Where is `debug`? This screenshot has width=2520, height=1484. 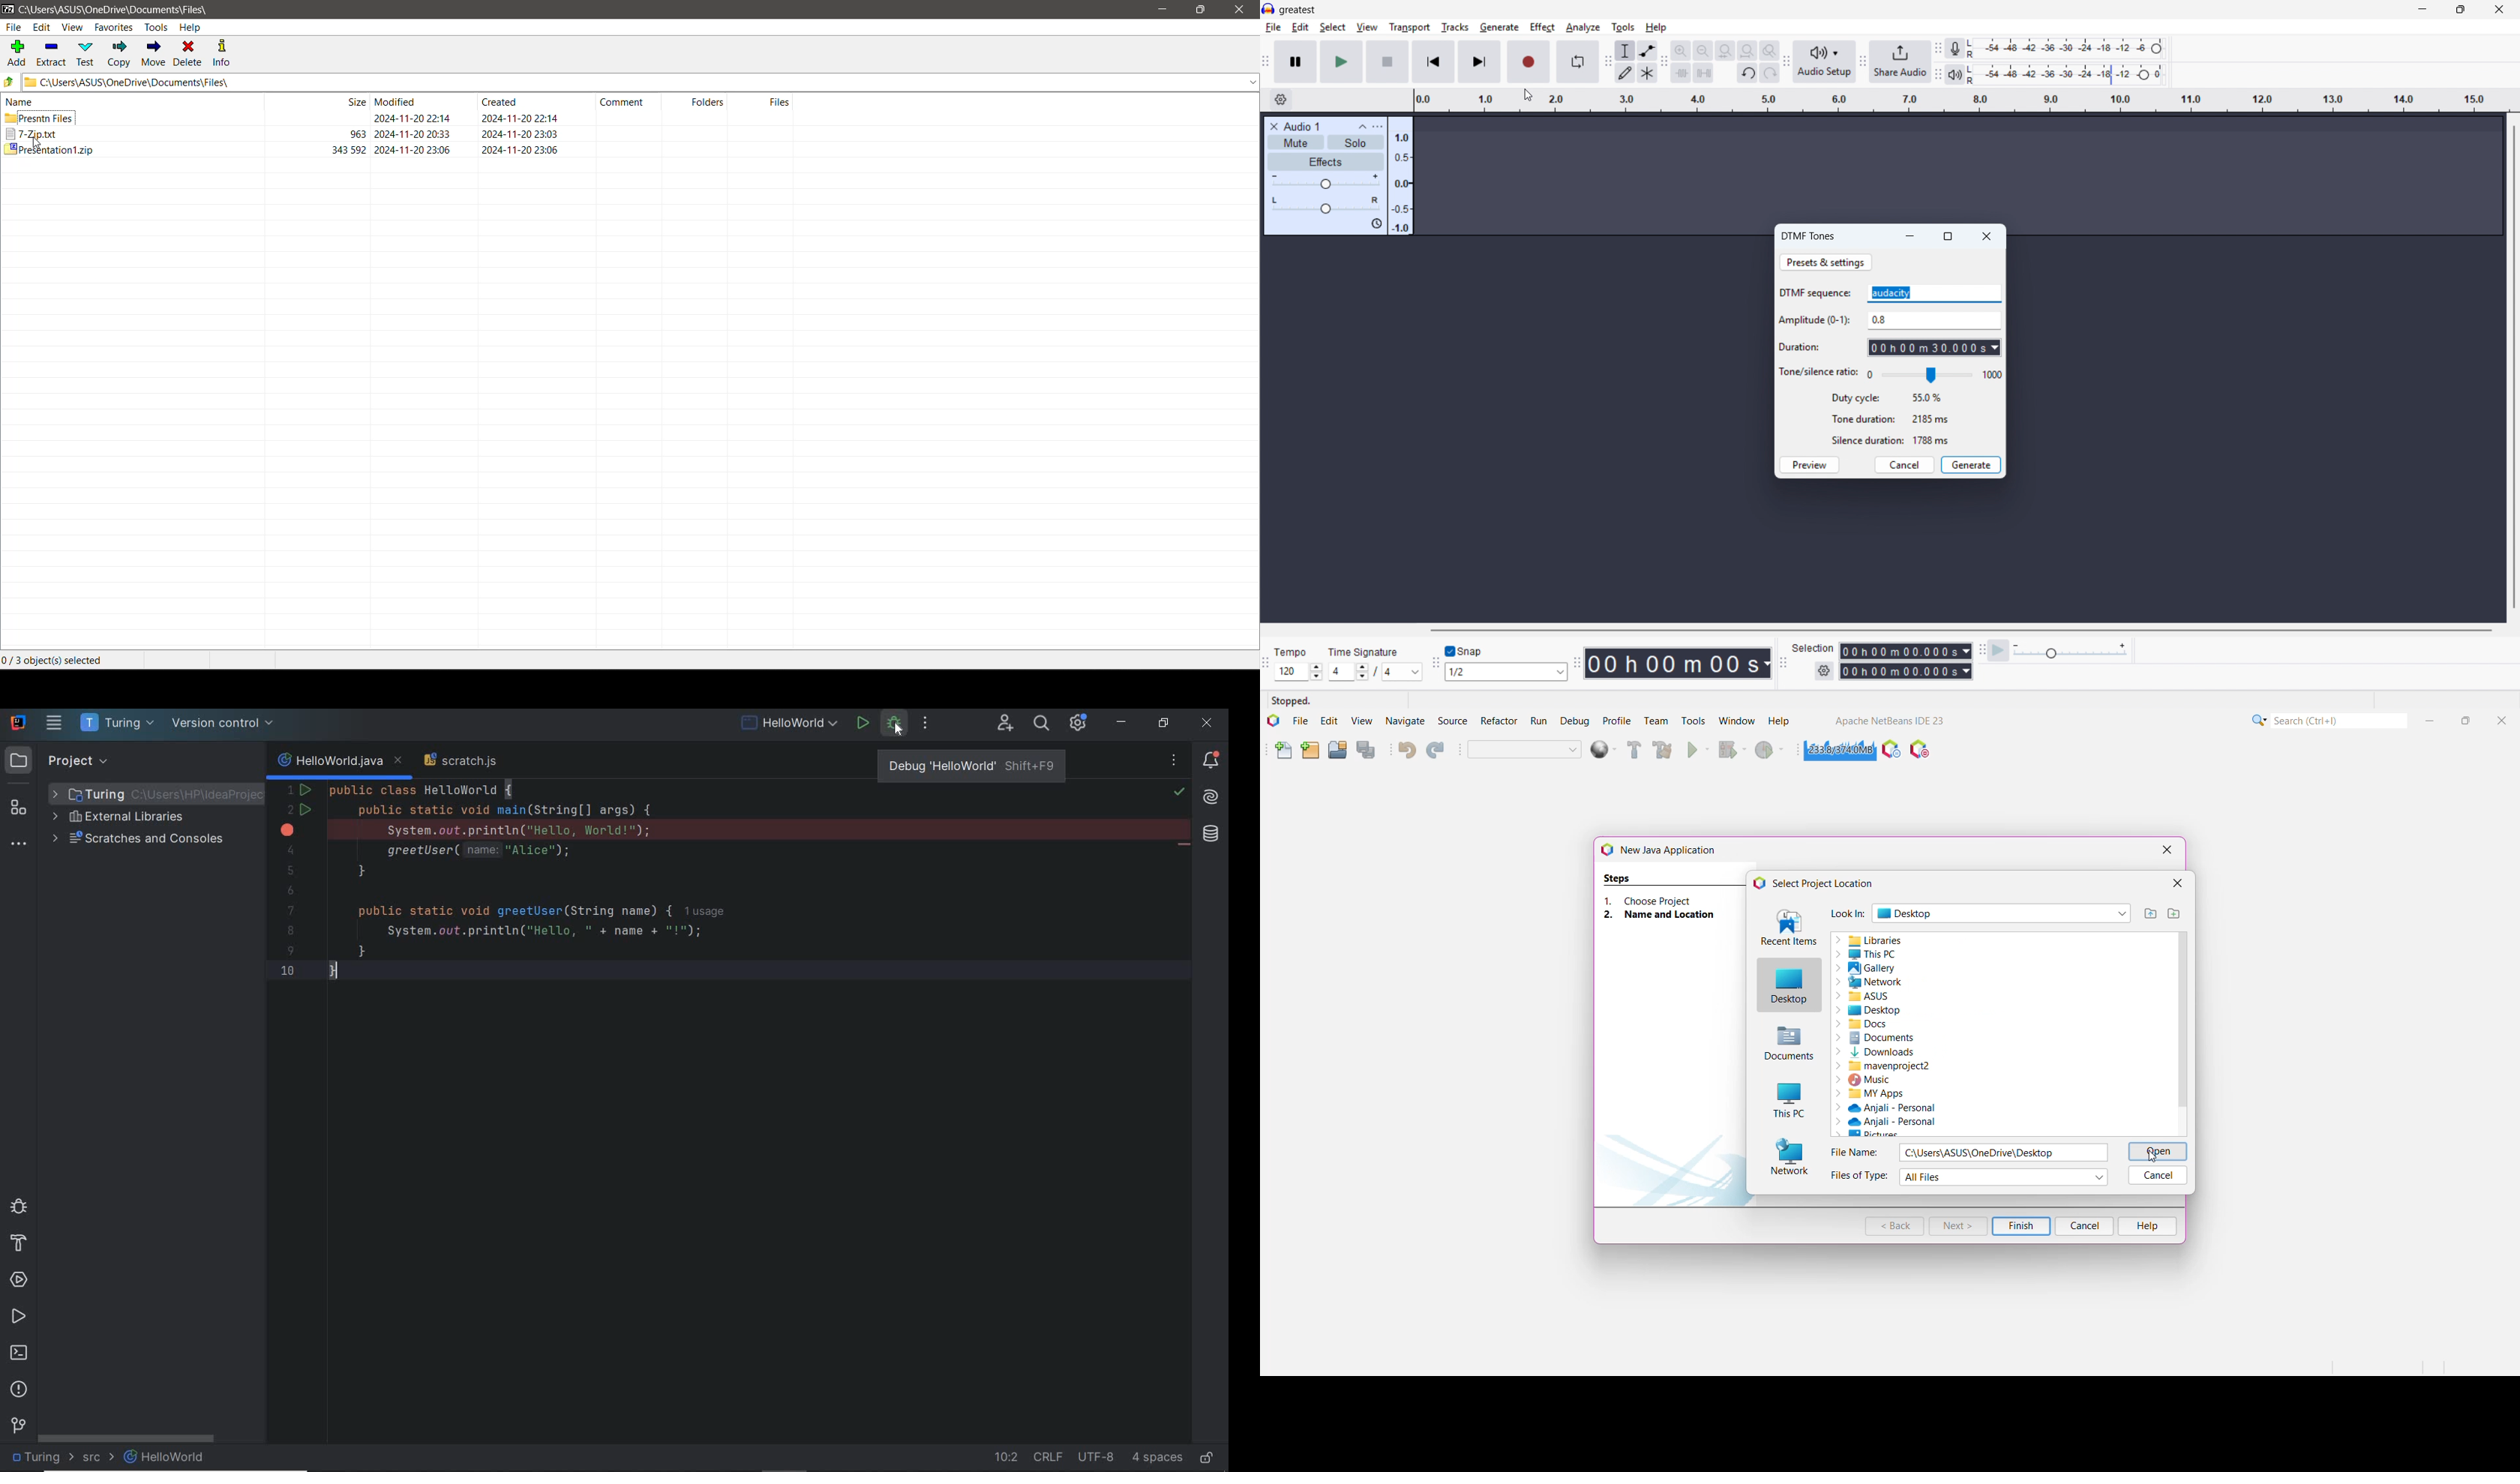
debug is located at coordinates (19, 1209).